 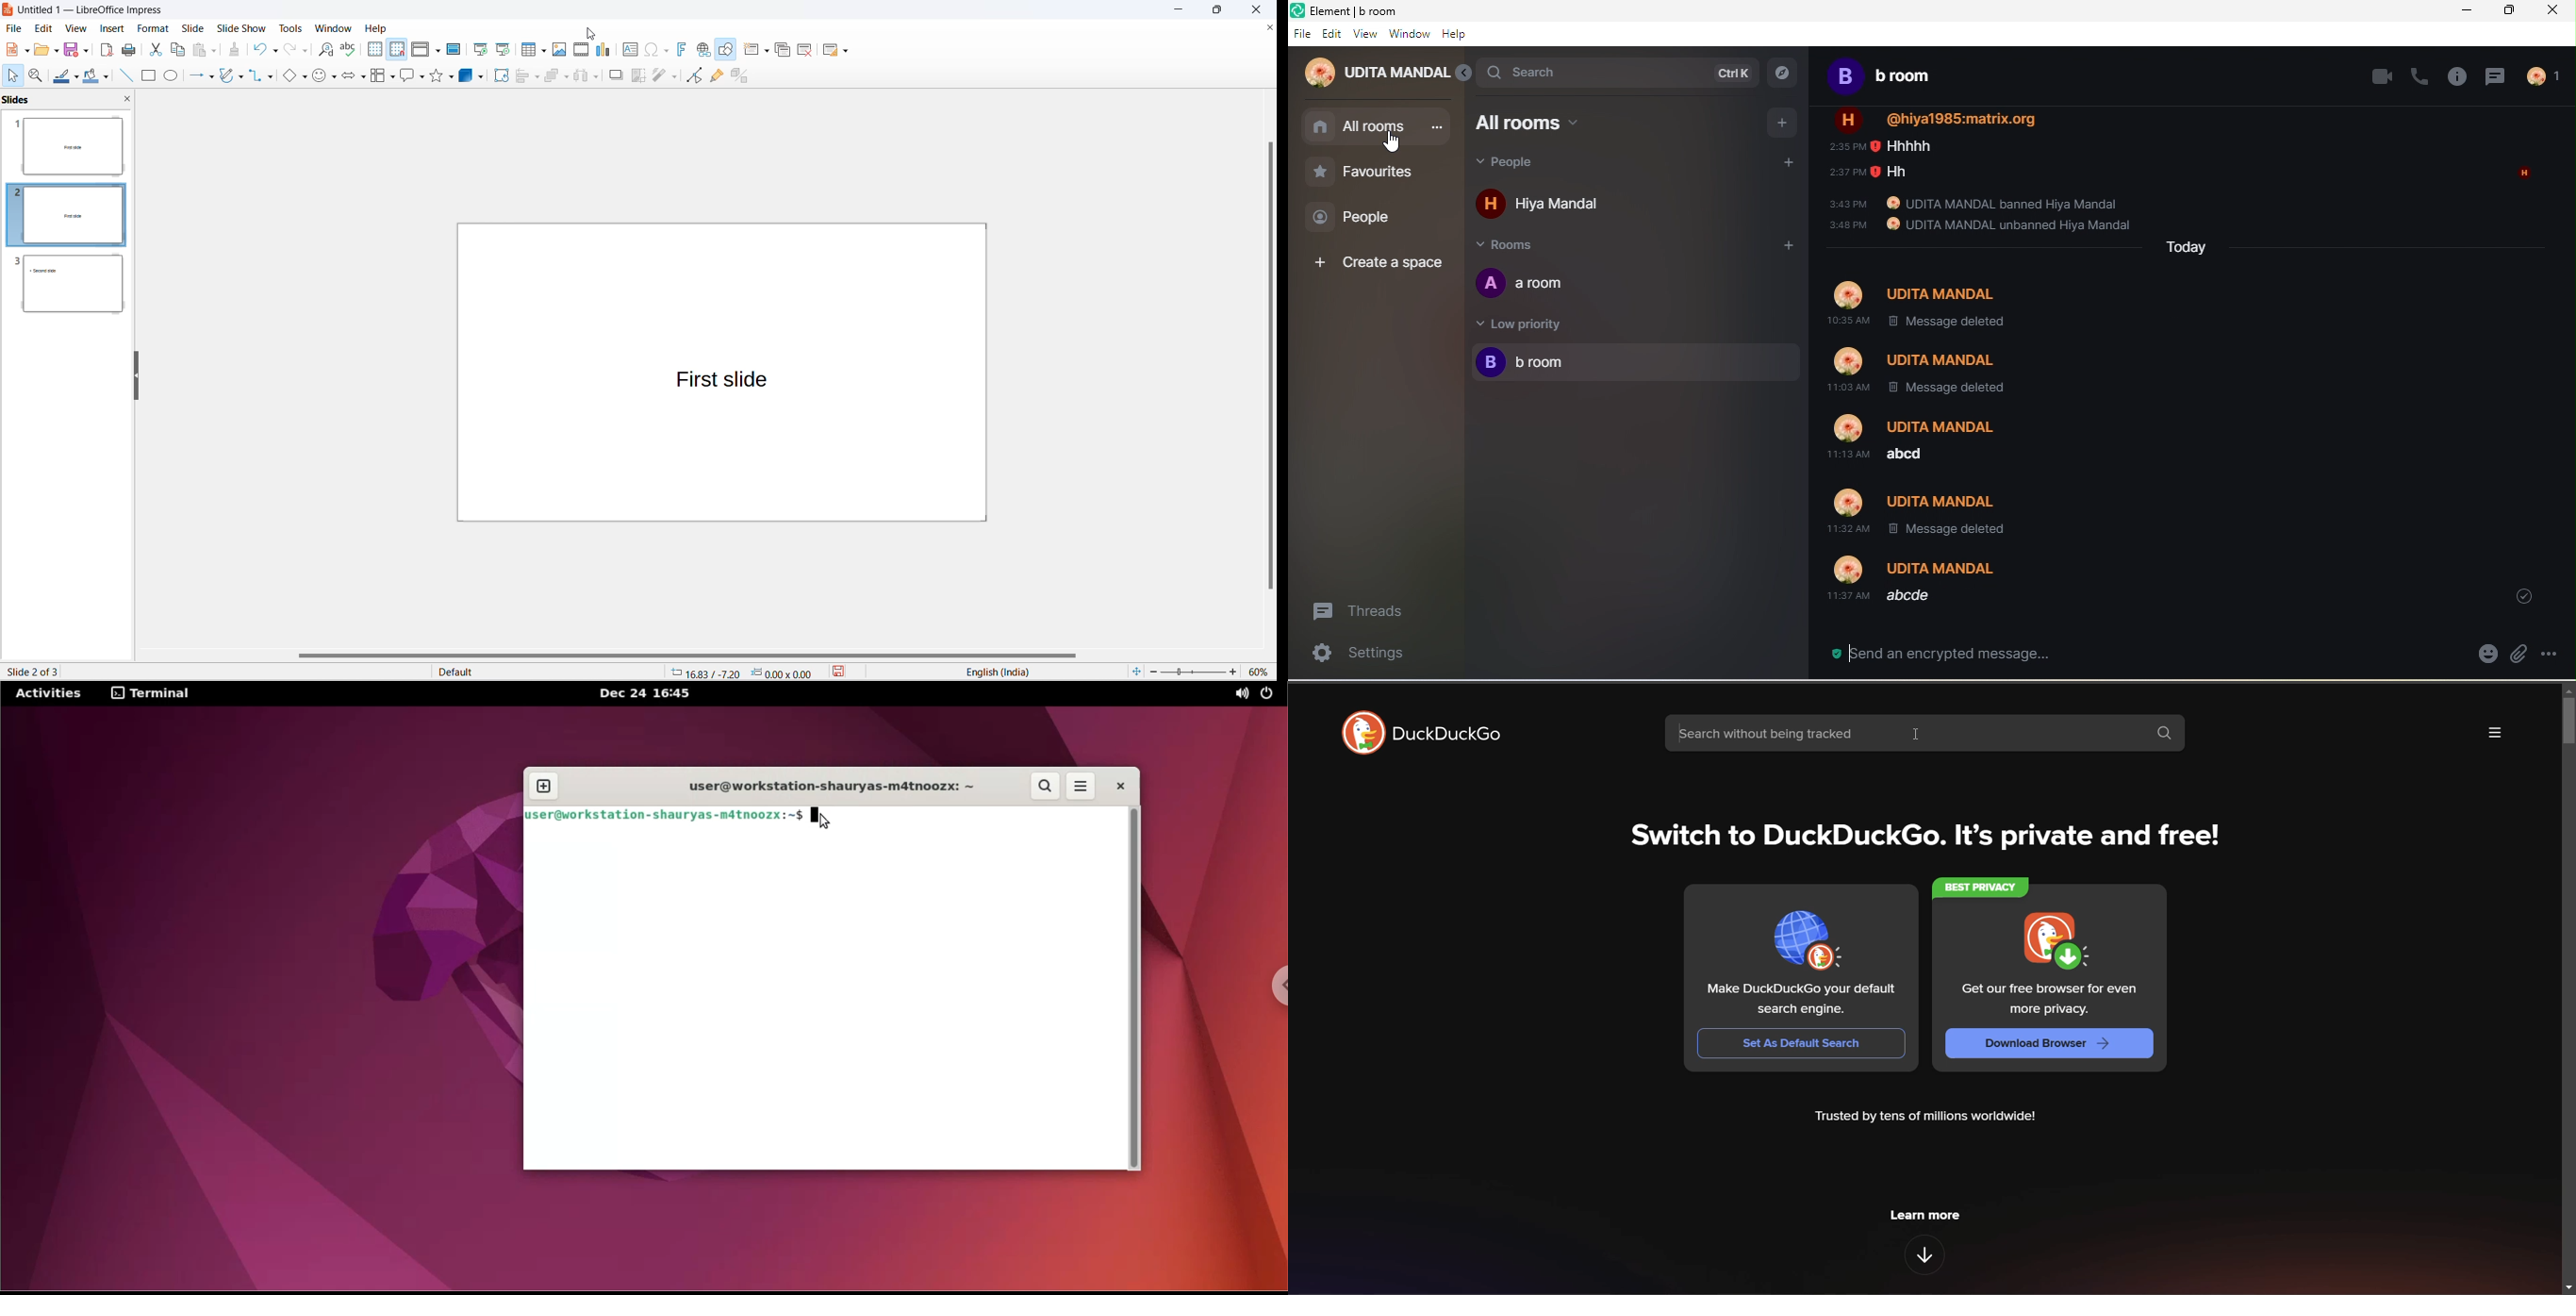 What do you see at coordinates (1302, 34) in the screenshot?
I see `file` at bounding box center [1302, 34].